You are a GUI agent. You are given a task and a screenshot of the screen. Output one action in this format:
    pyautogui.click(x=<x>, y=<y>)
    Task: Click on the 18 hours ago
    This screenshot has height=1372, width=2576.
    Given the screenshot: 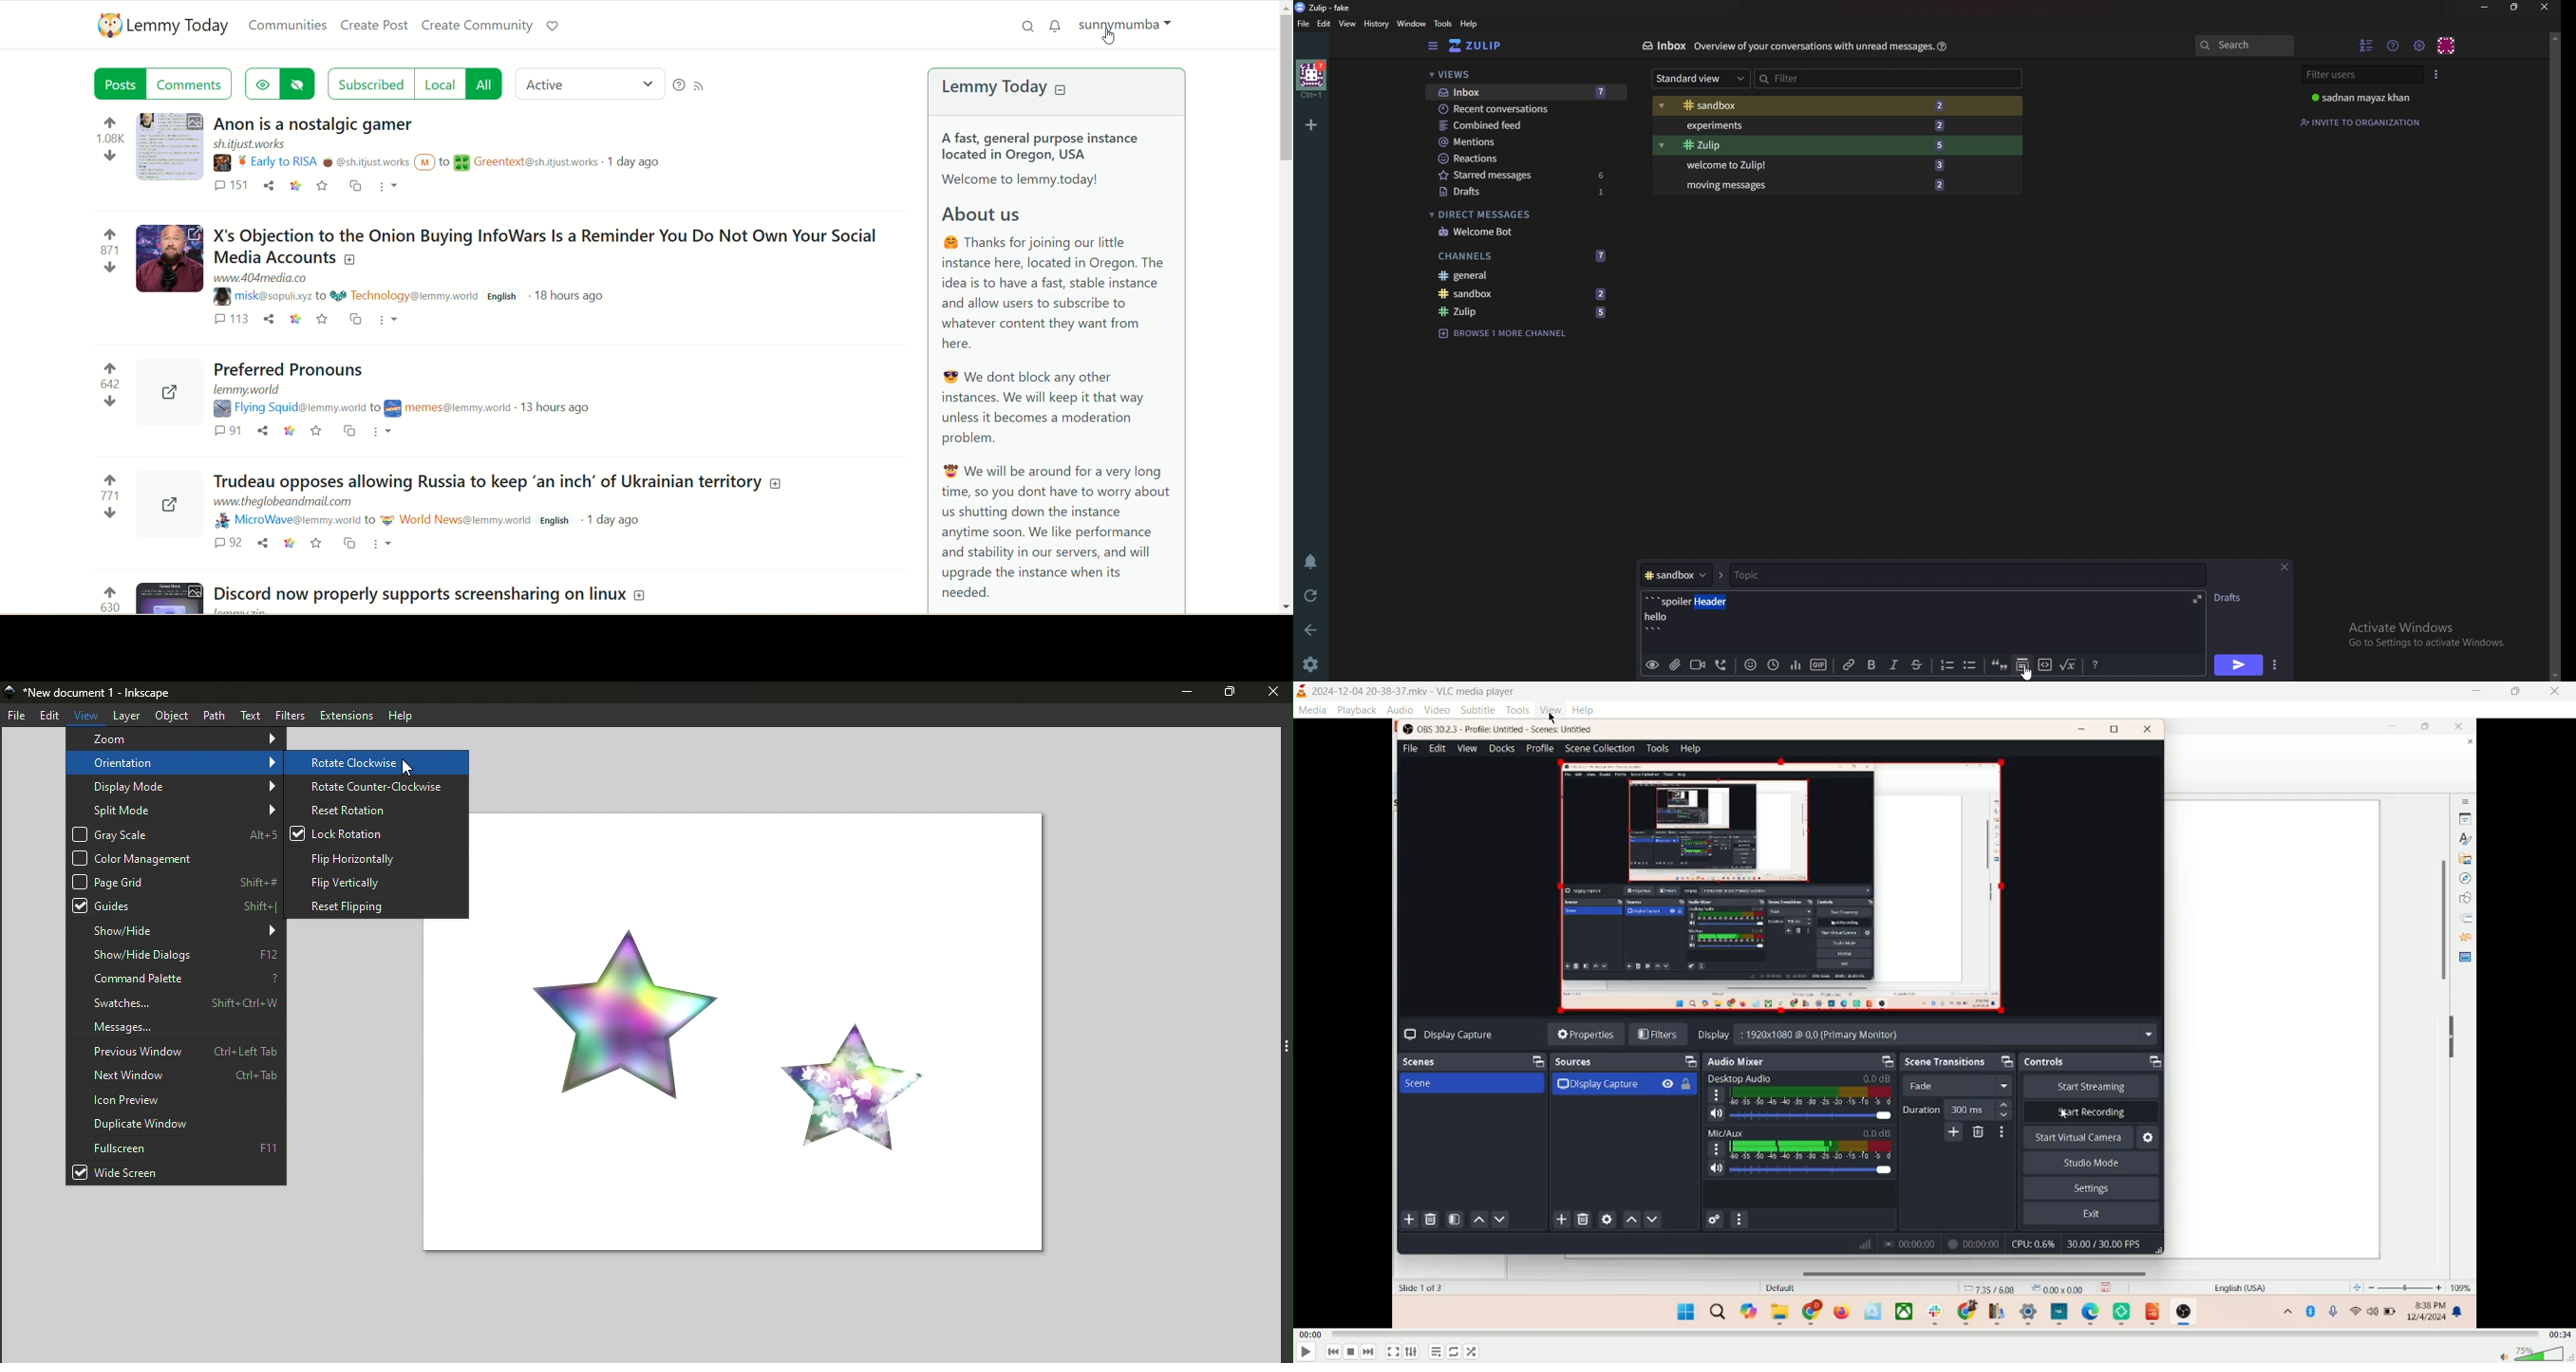 What is the action you would take?
    pyautogui.click(x=573, y=295)
    